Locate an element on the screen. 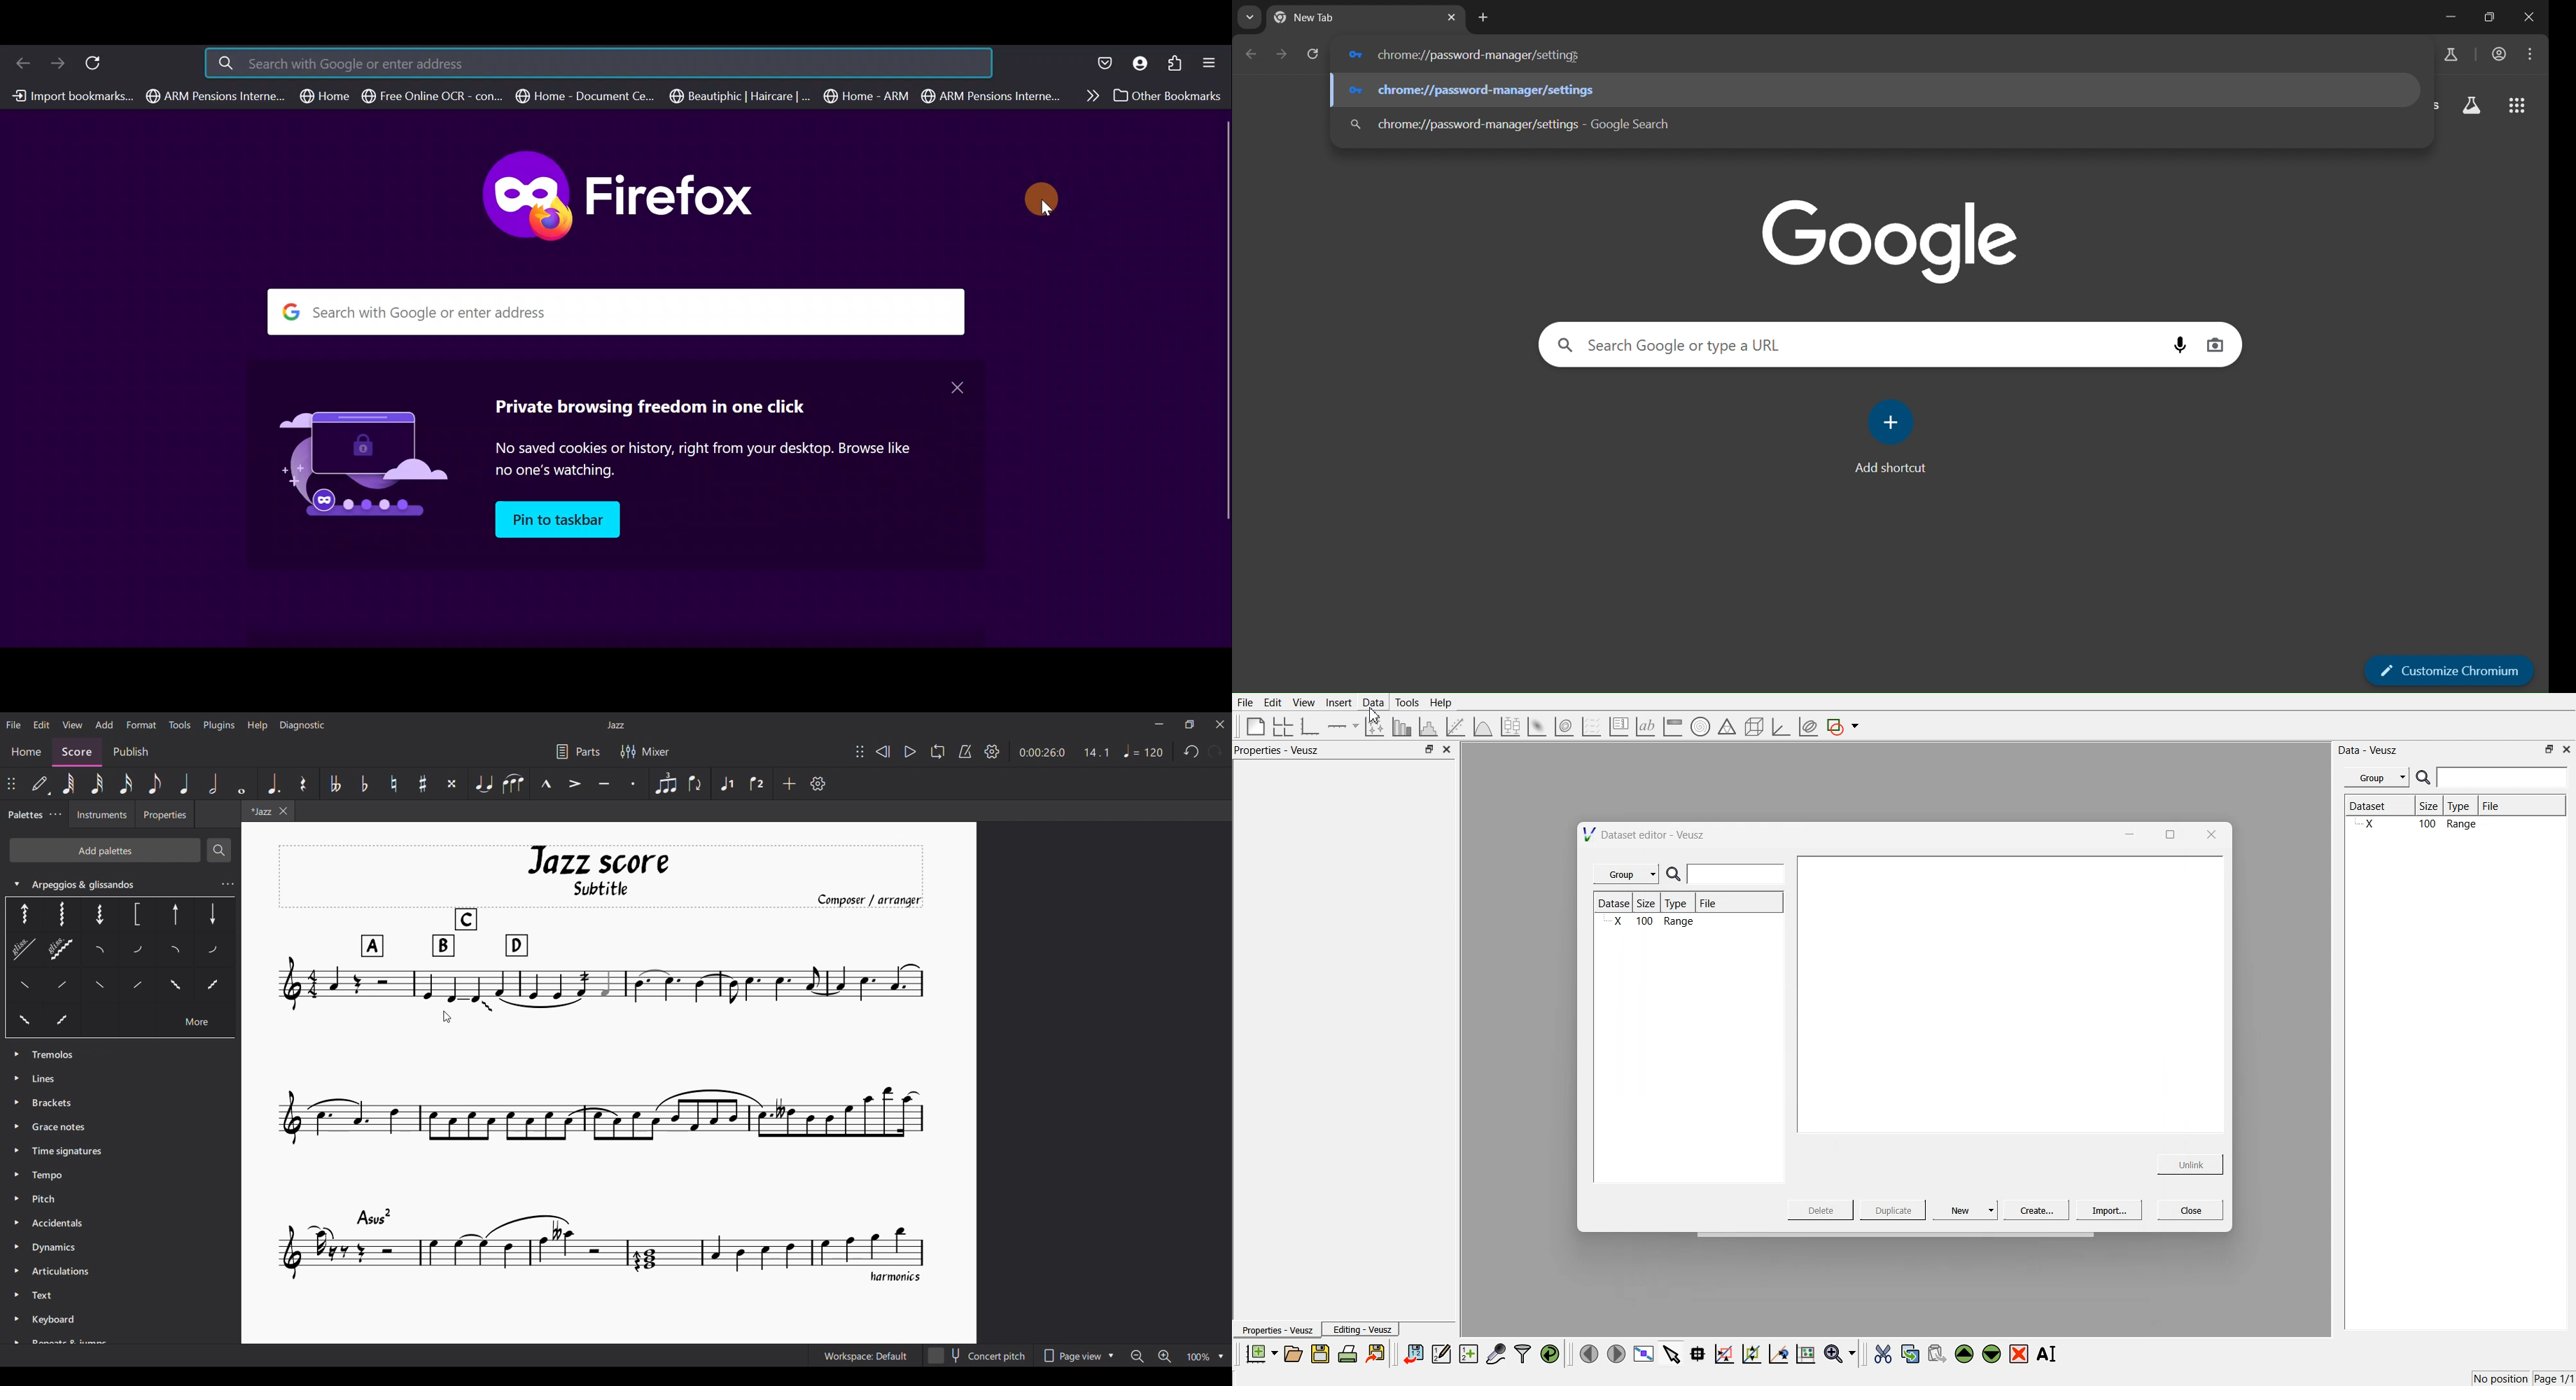 The height and width of the screenshot is (1400, 2576). Tools menu is located at coordinates (180, 724).